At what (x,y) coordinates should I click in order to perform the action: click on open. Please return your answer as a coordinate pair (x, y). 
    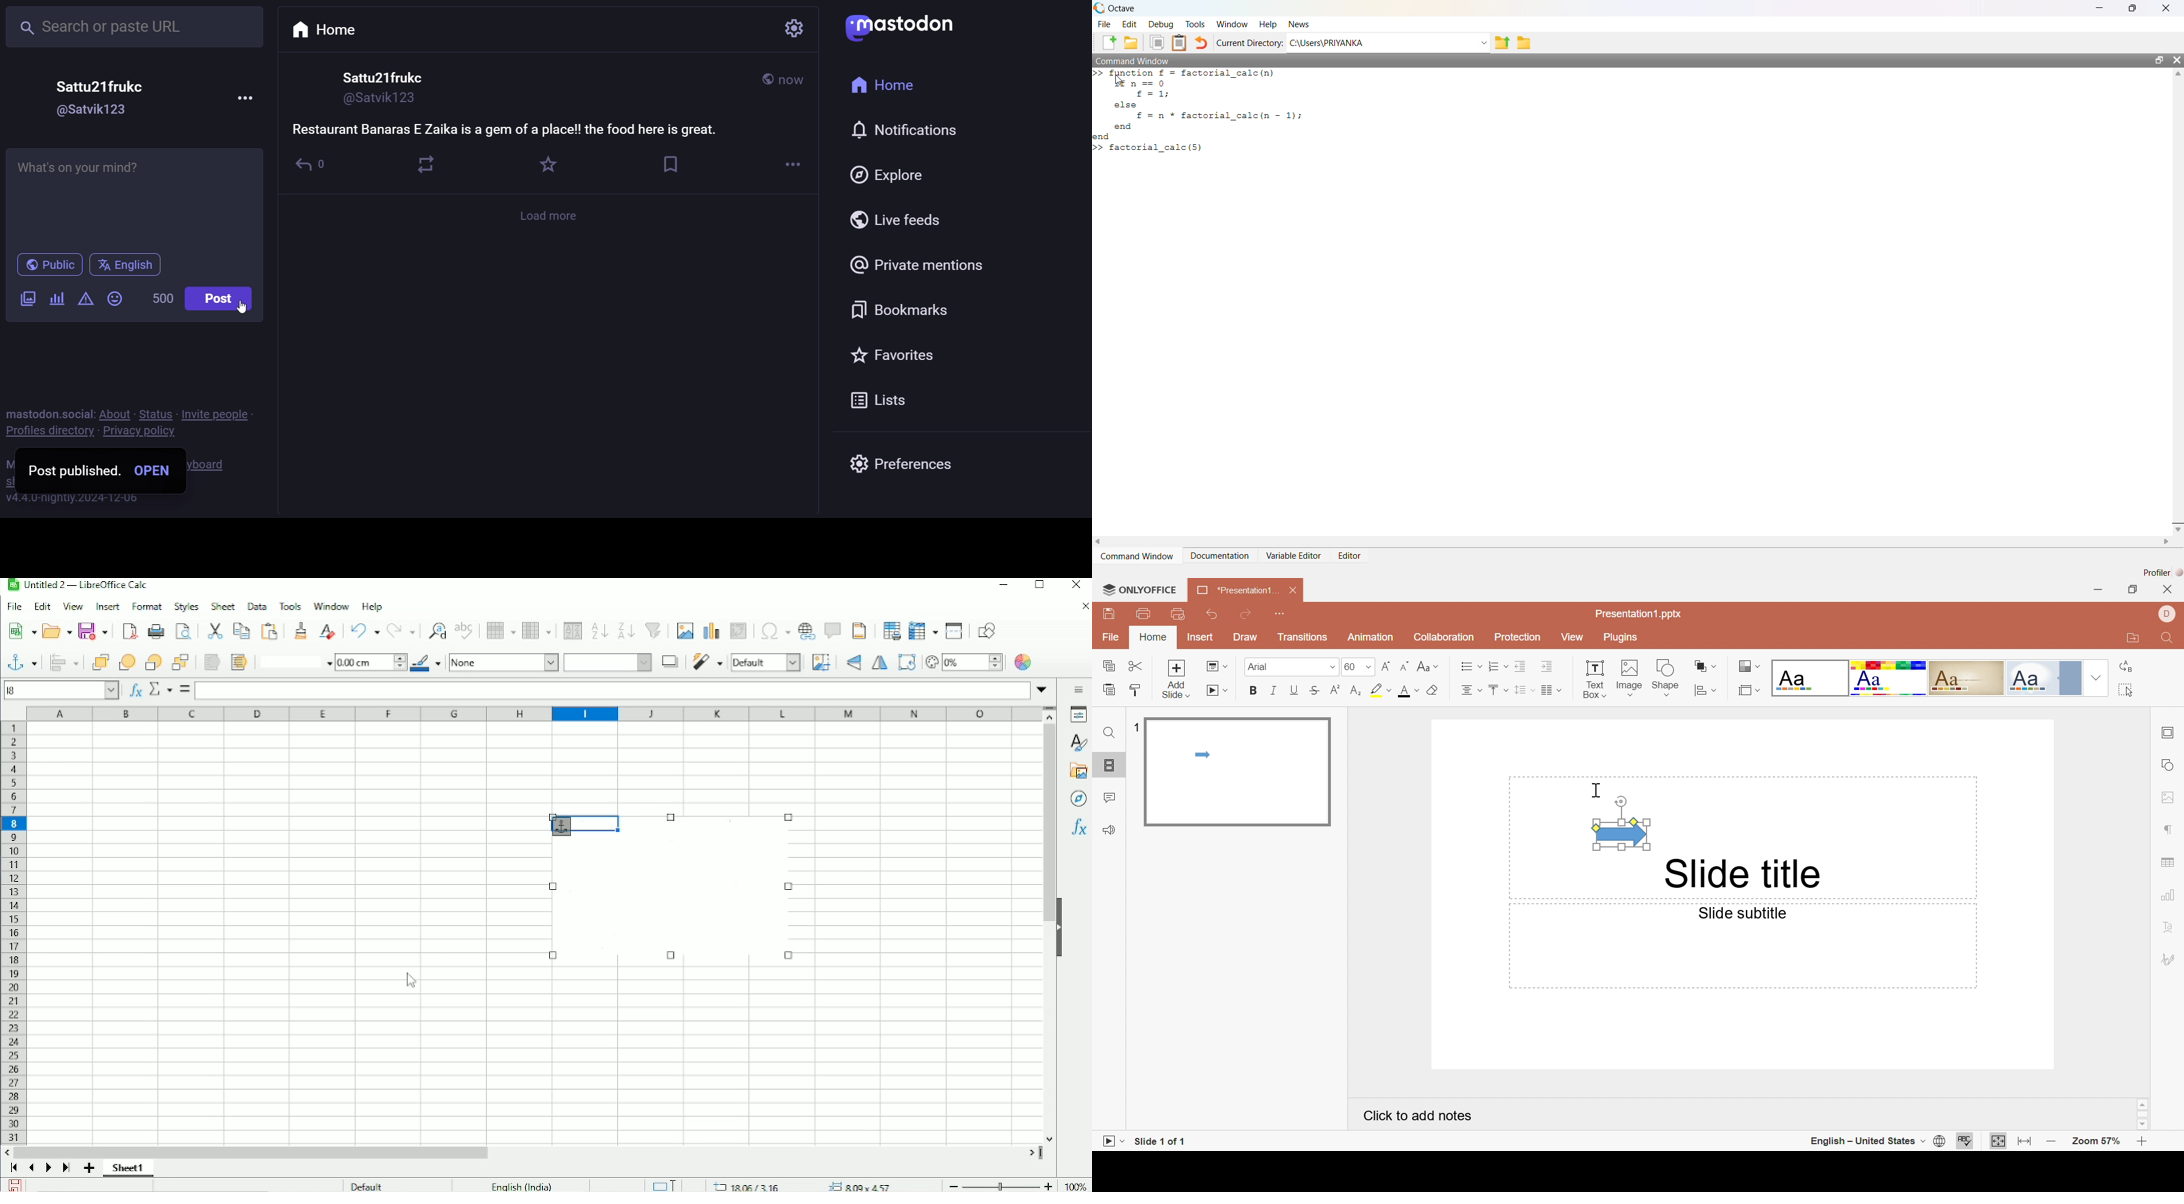
    Looking at the image, I should click on (154, 470).